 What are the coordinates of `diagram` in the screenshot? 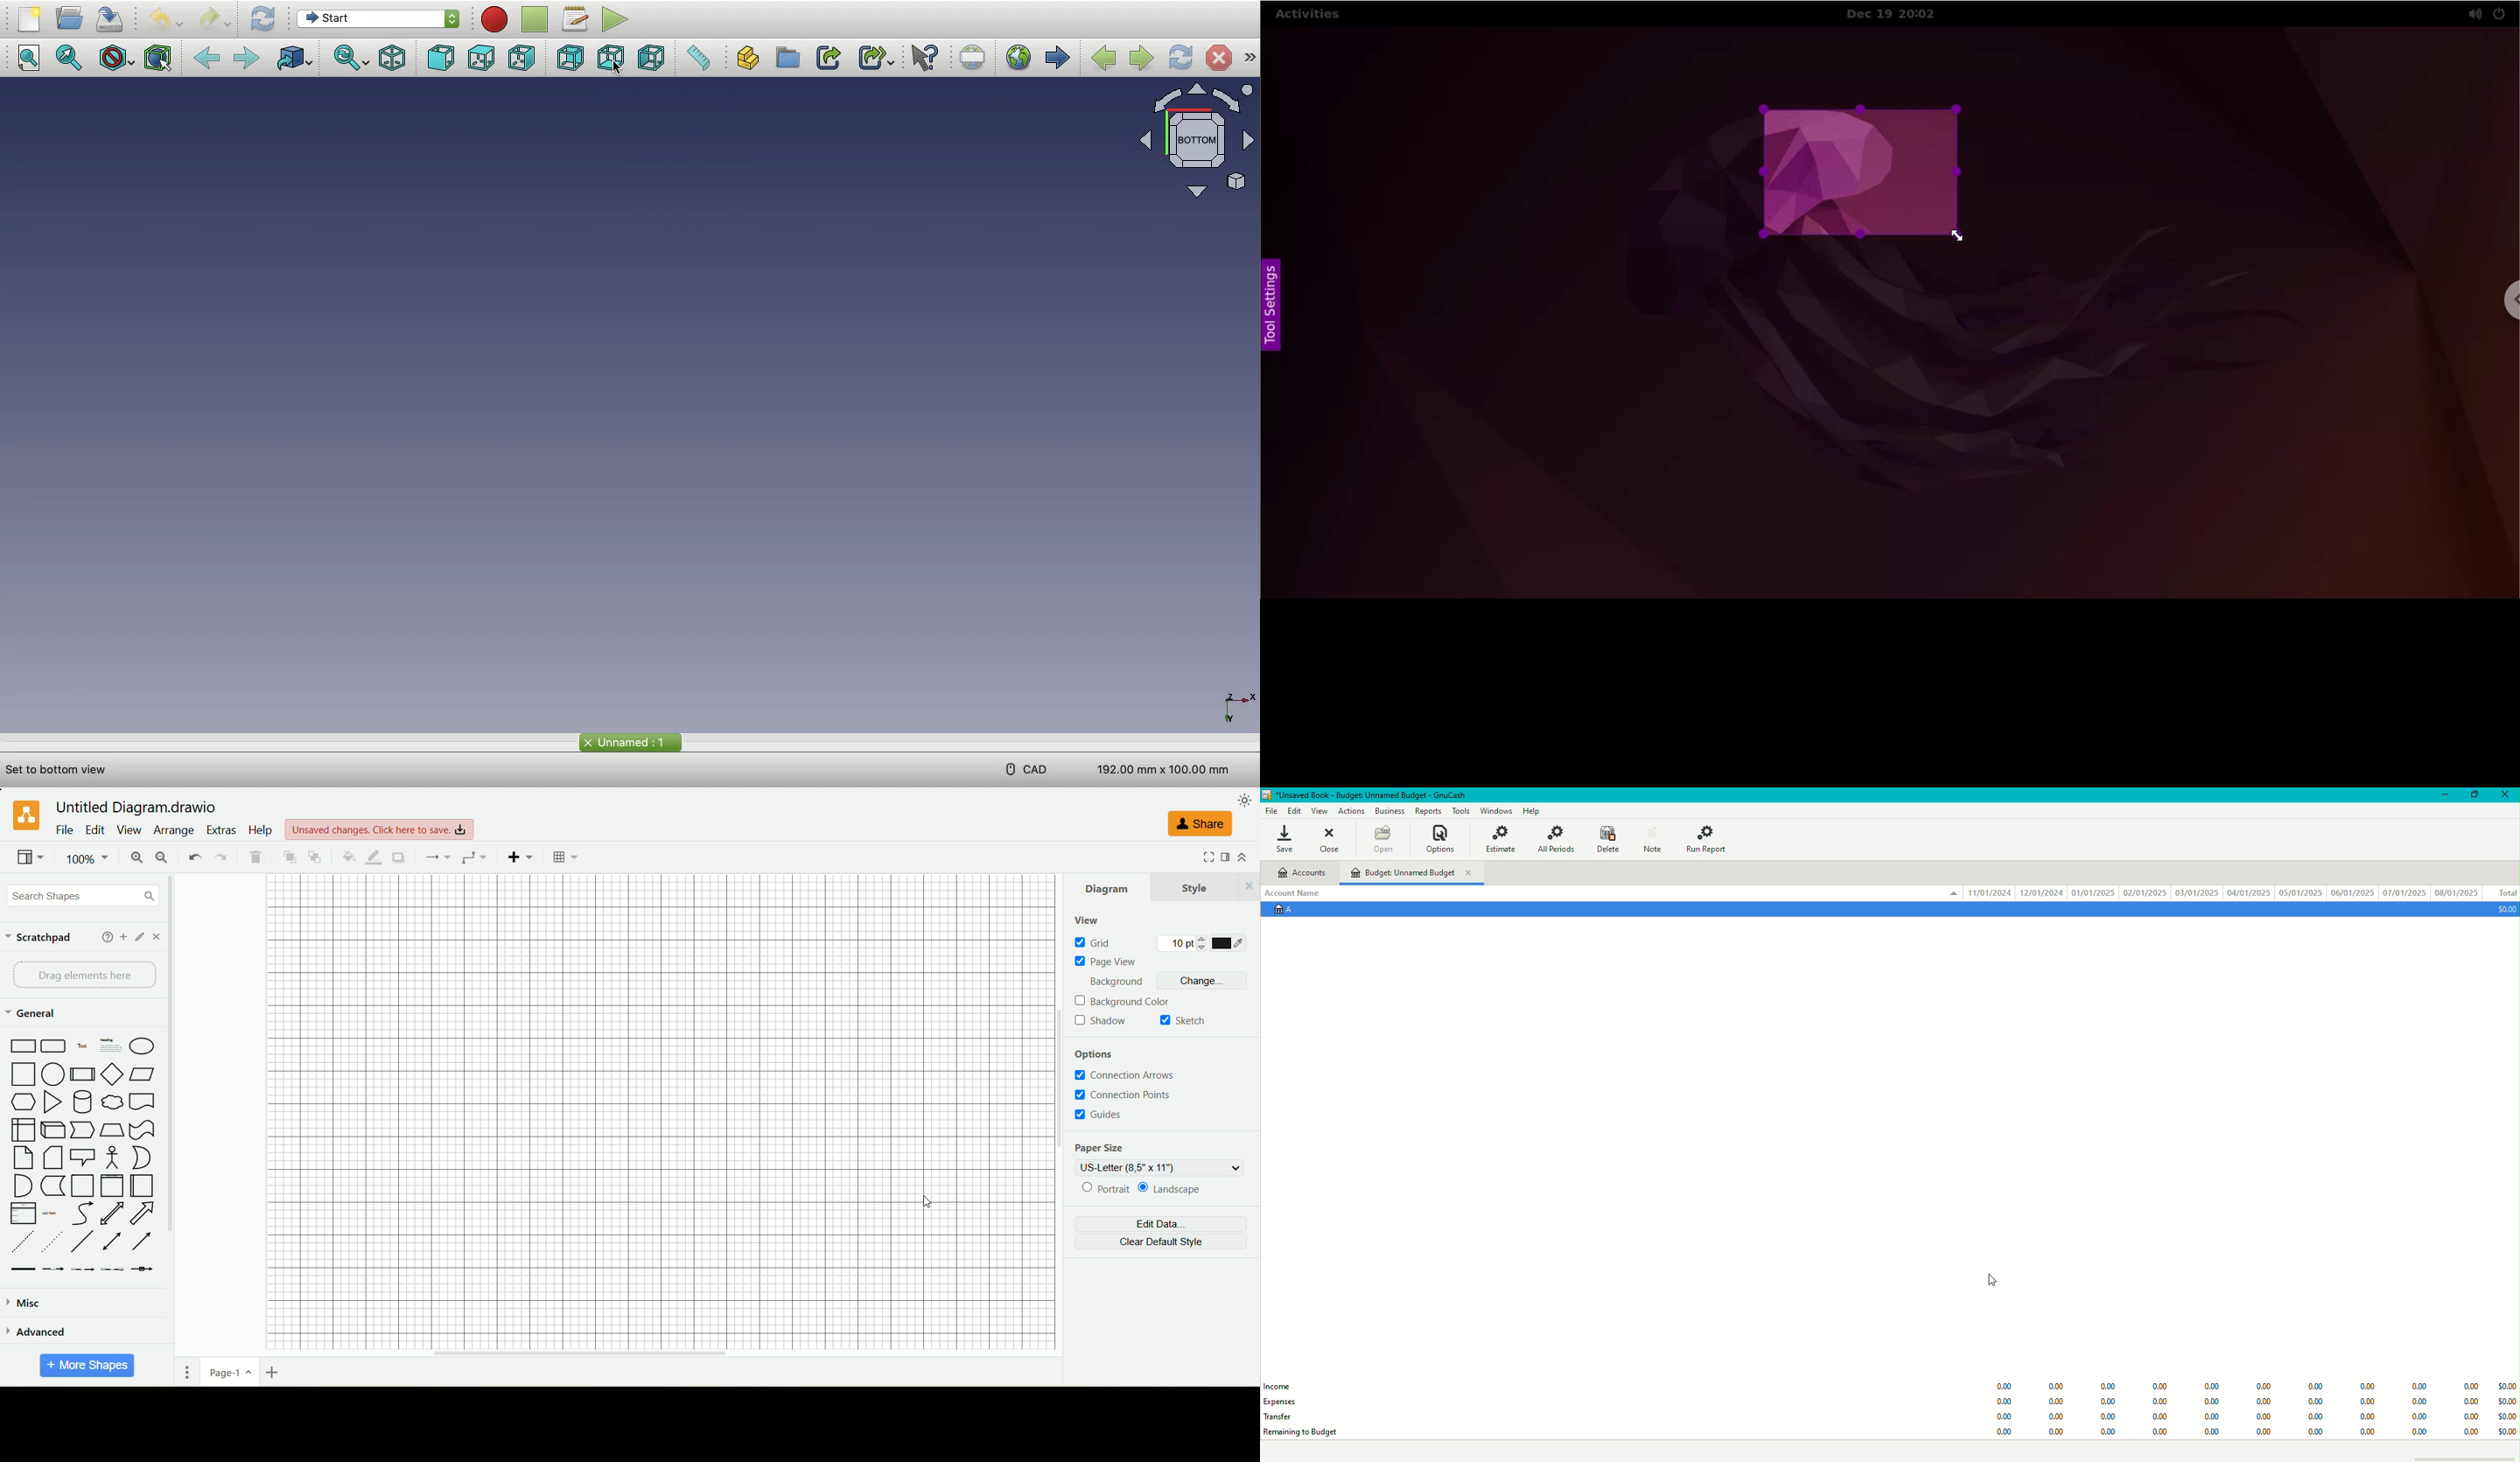 It's located at (1106, 887).